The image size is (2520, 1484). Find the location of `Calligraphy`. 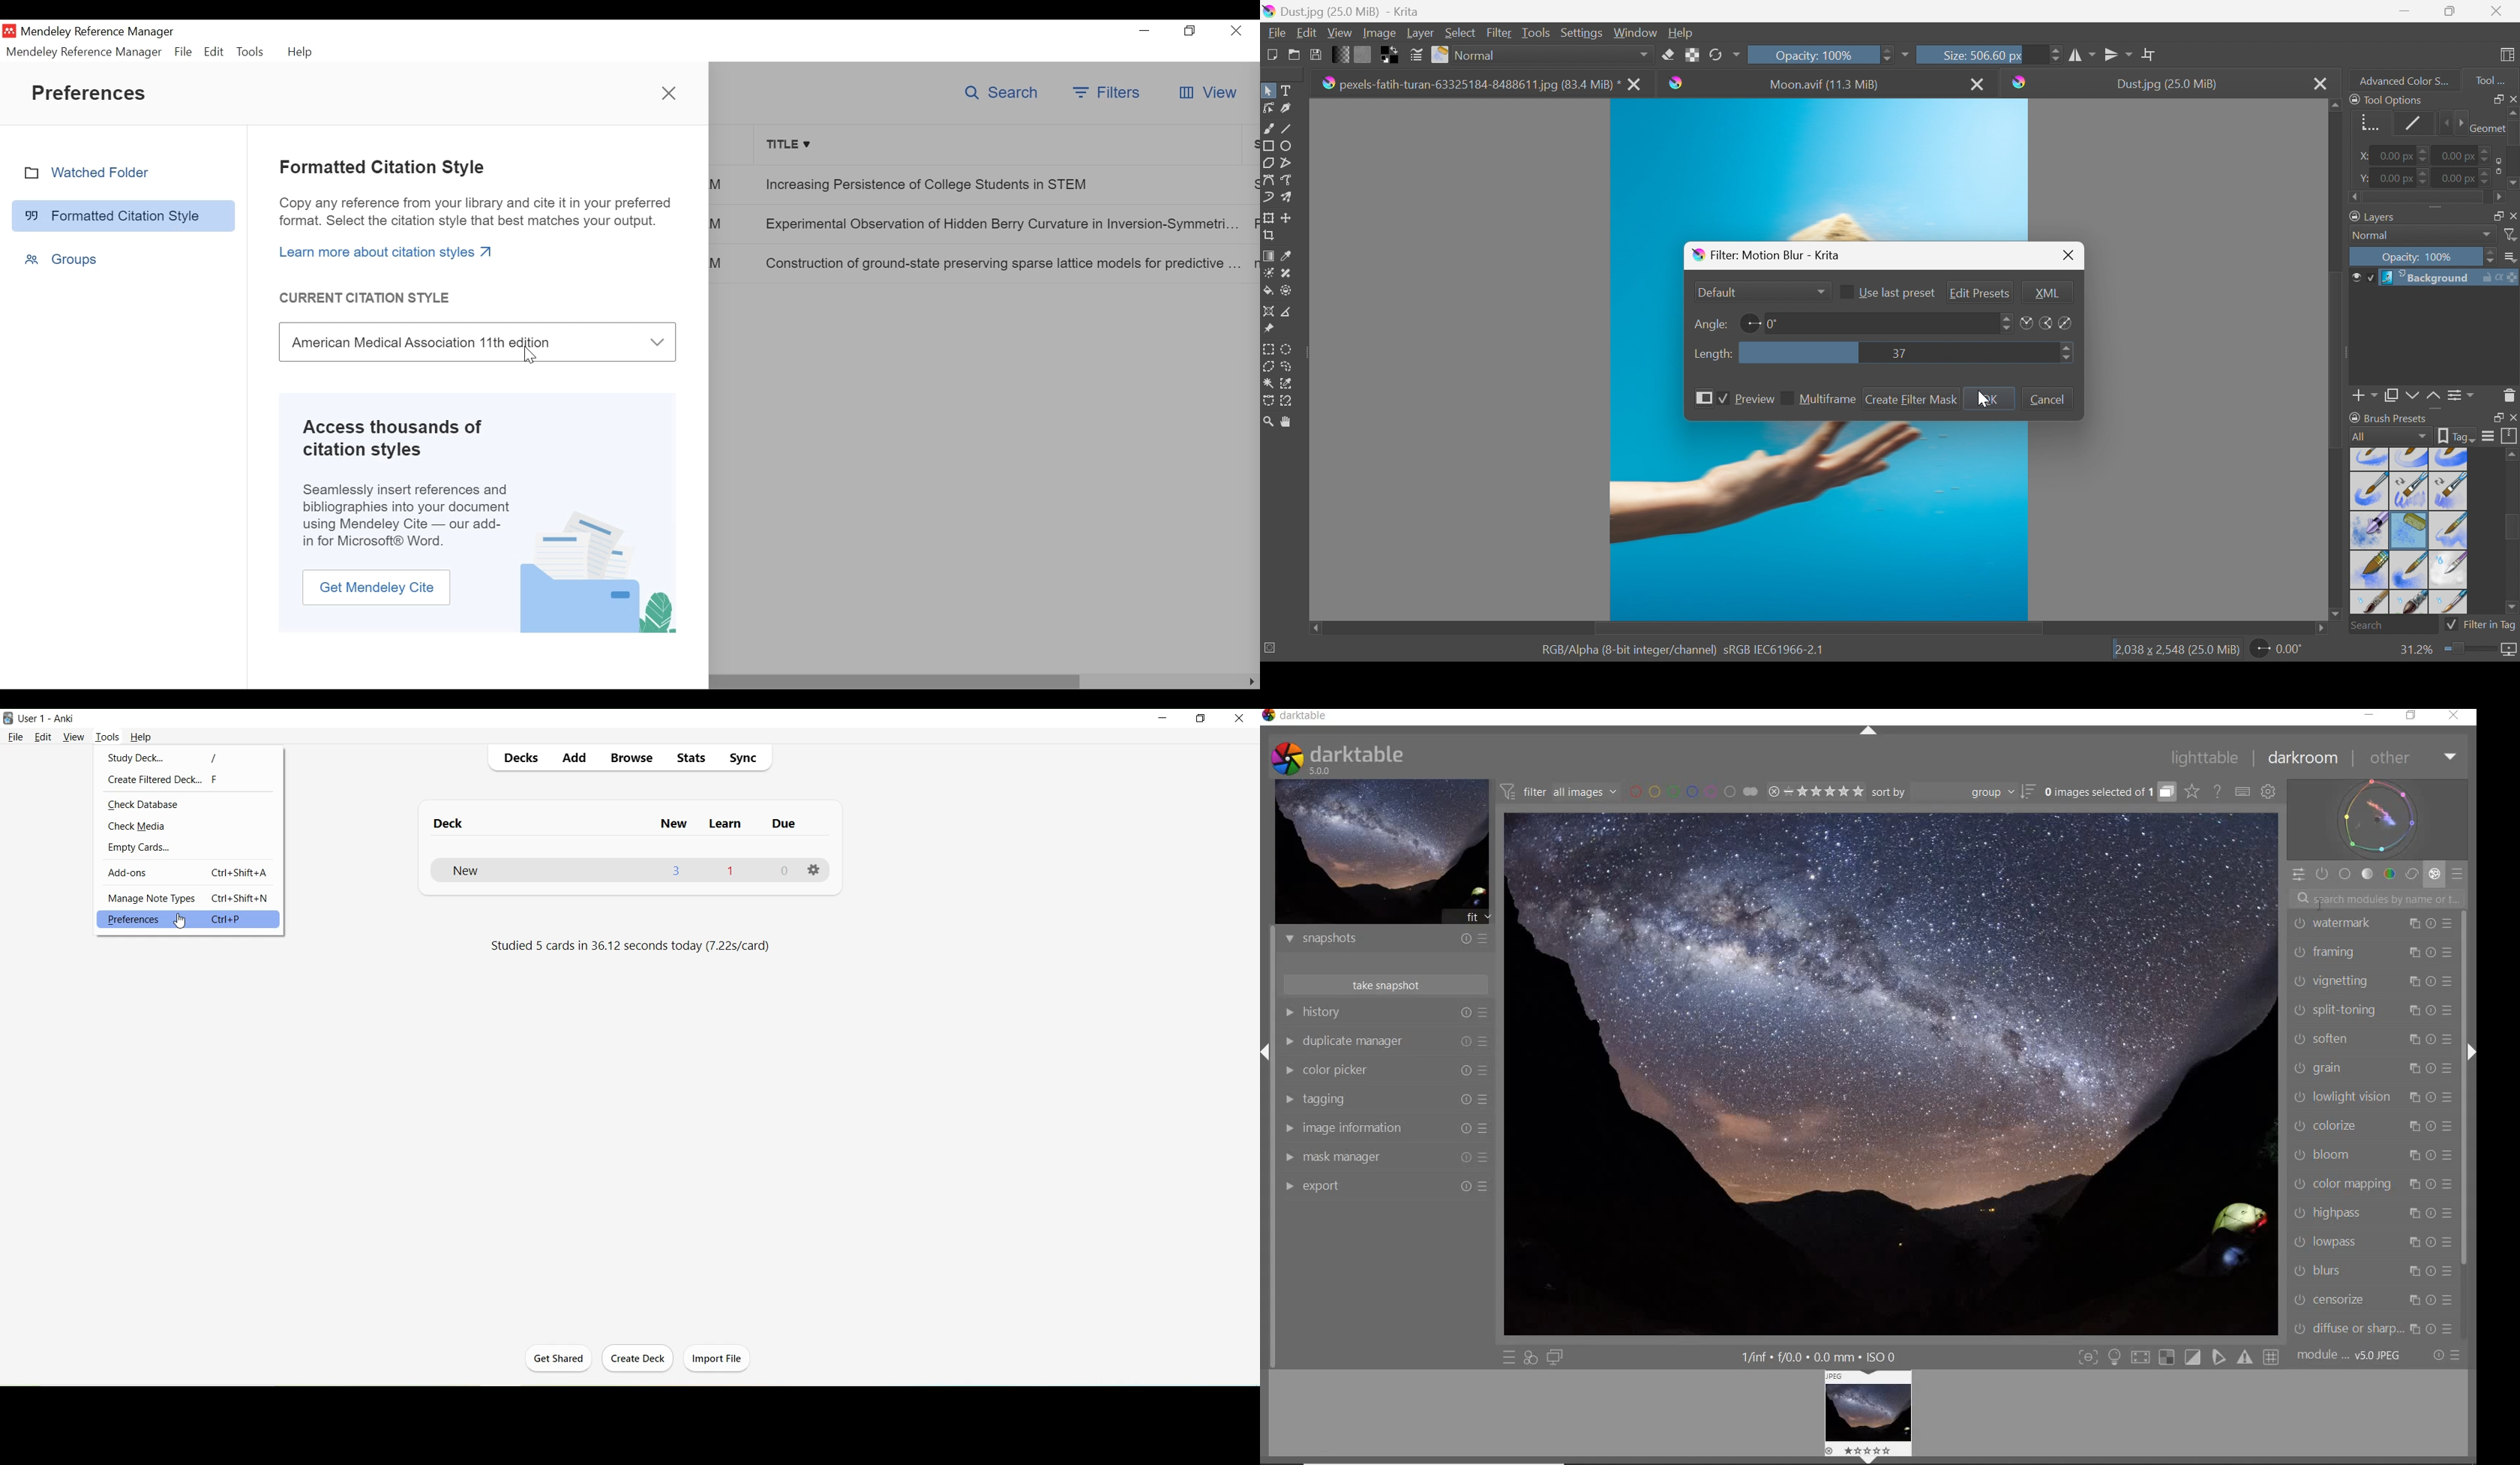

Calligraphy is located at coordinates (1290, 109).